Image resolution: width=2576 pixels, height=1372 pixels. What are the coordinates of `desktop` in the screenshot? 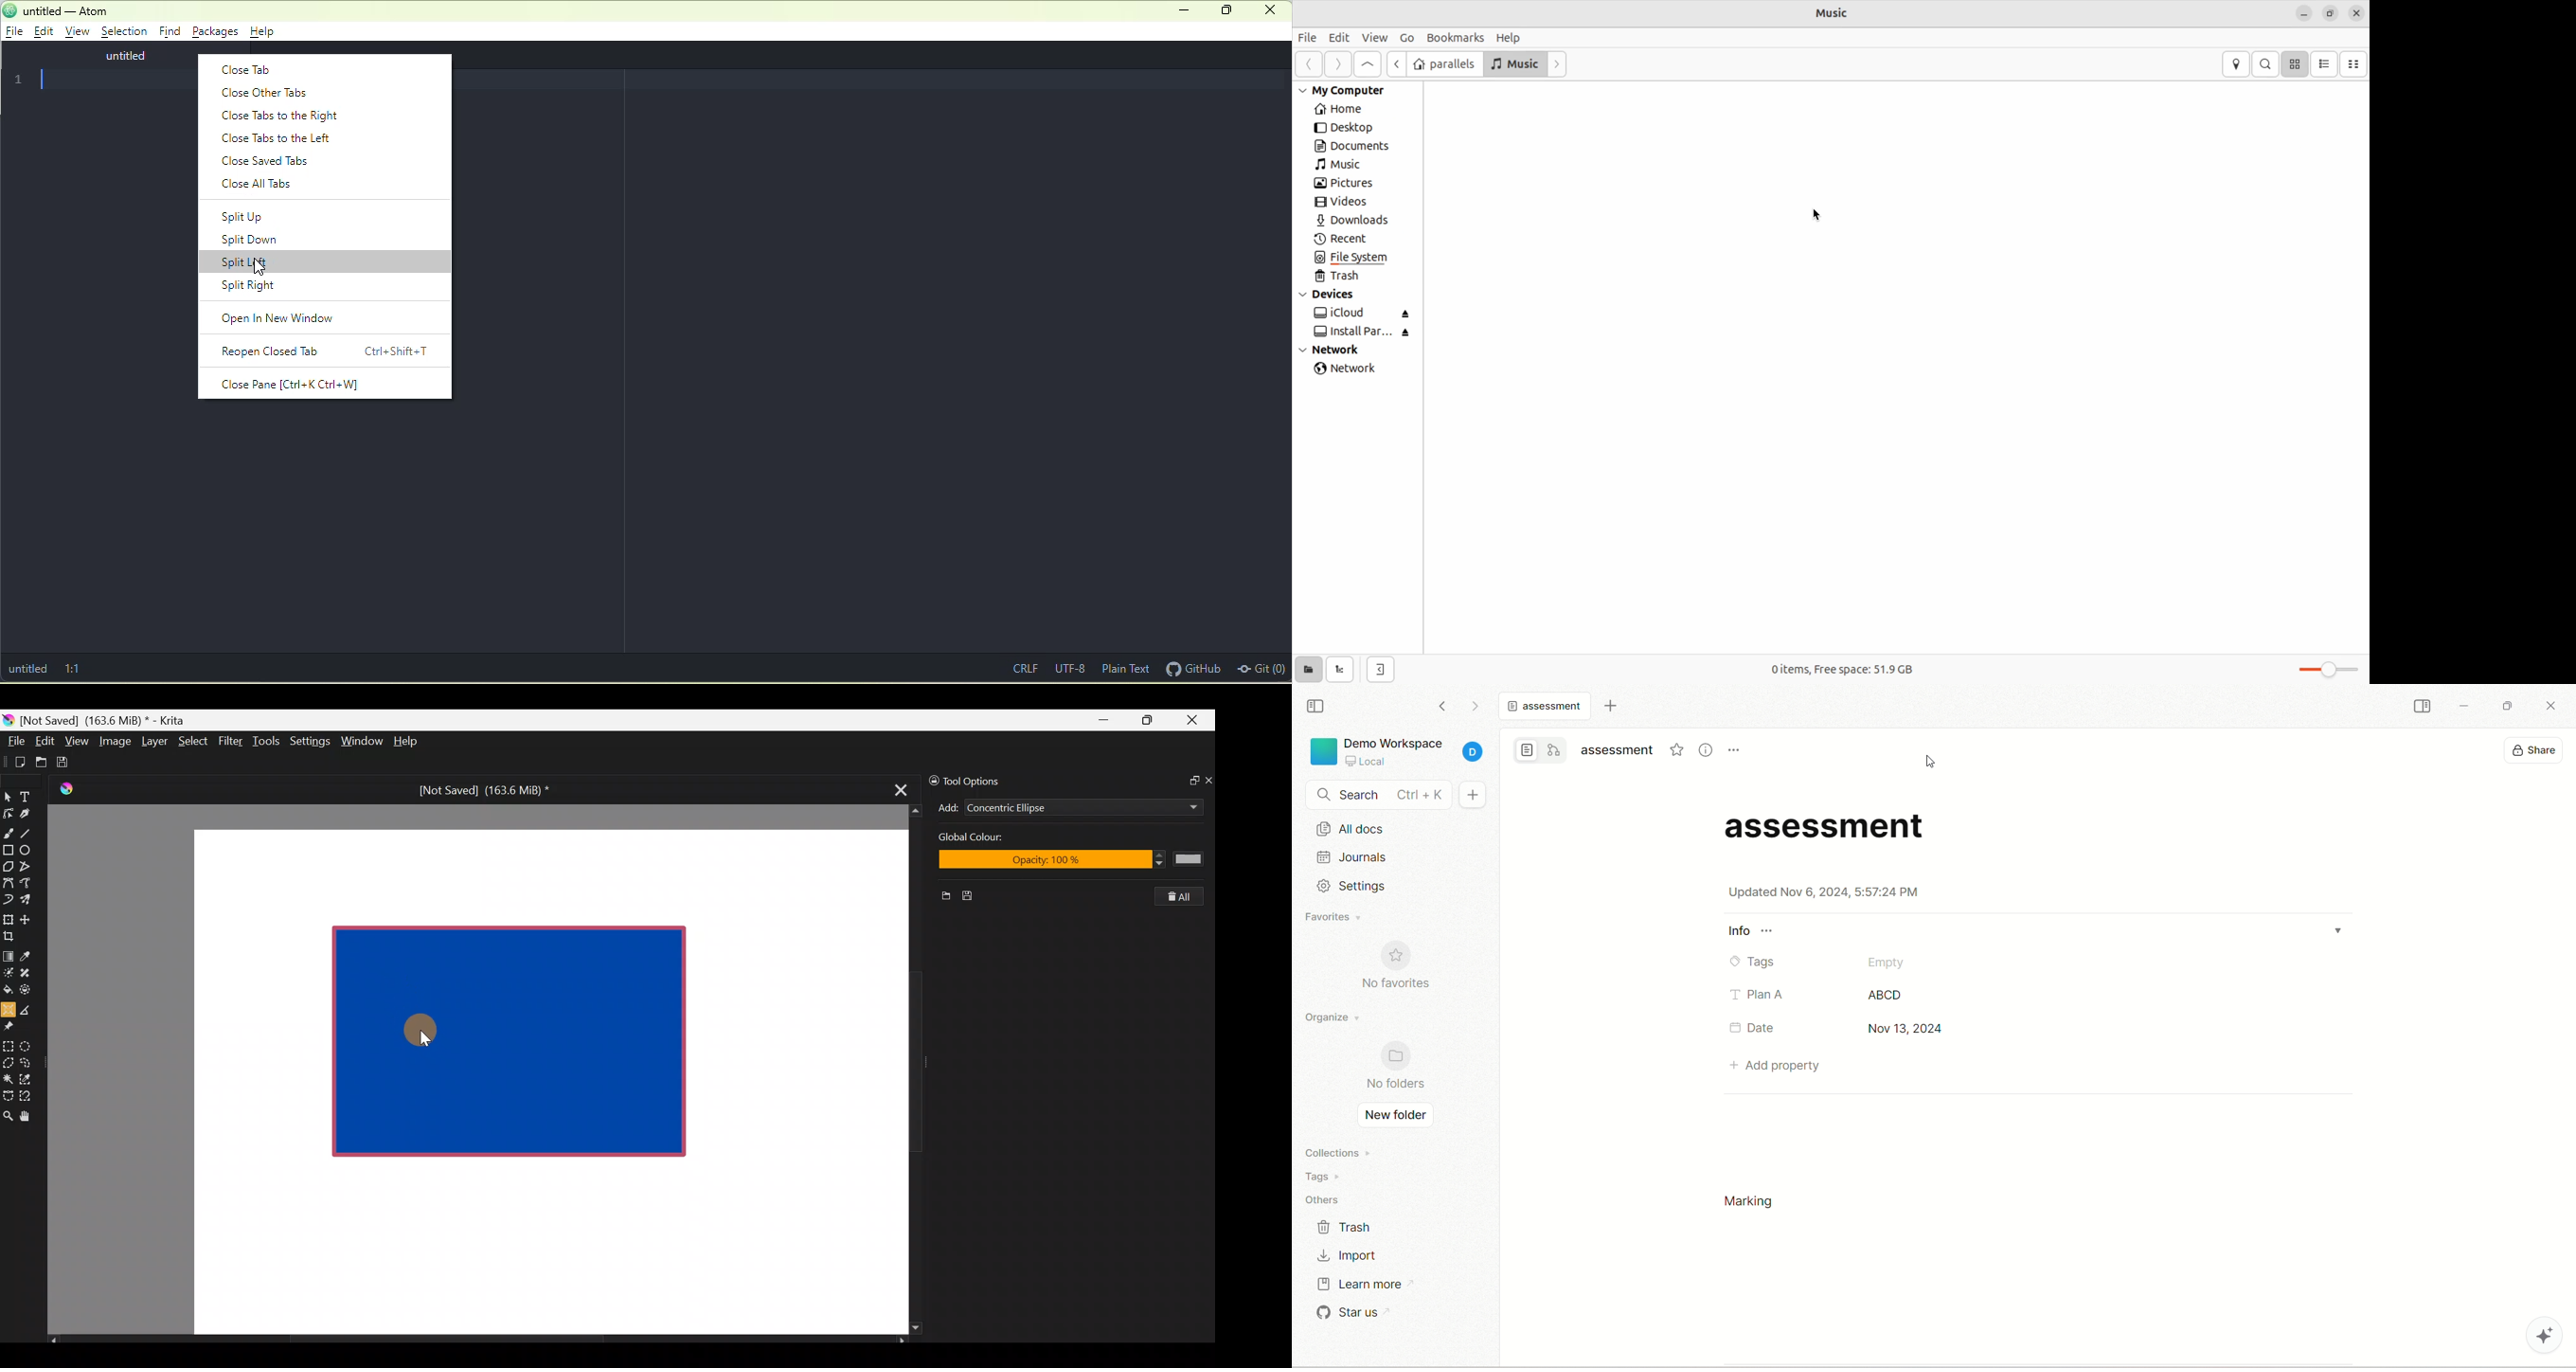 It's located at (1357, 129).